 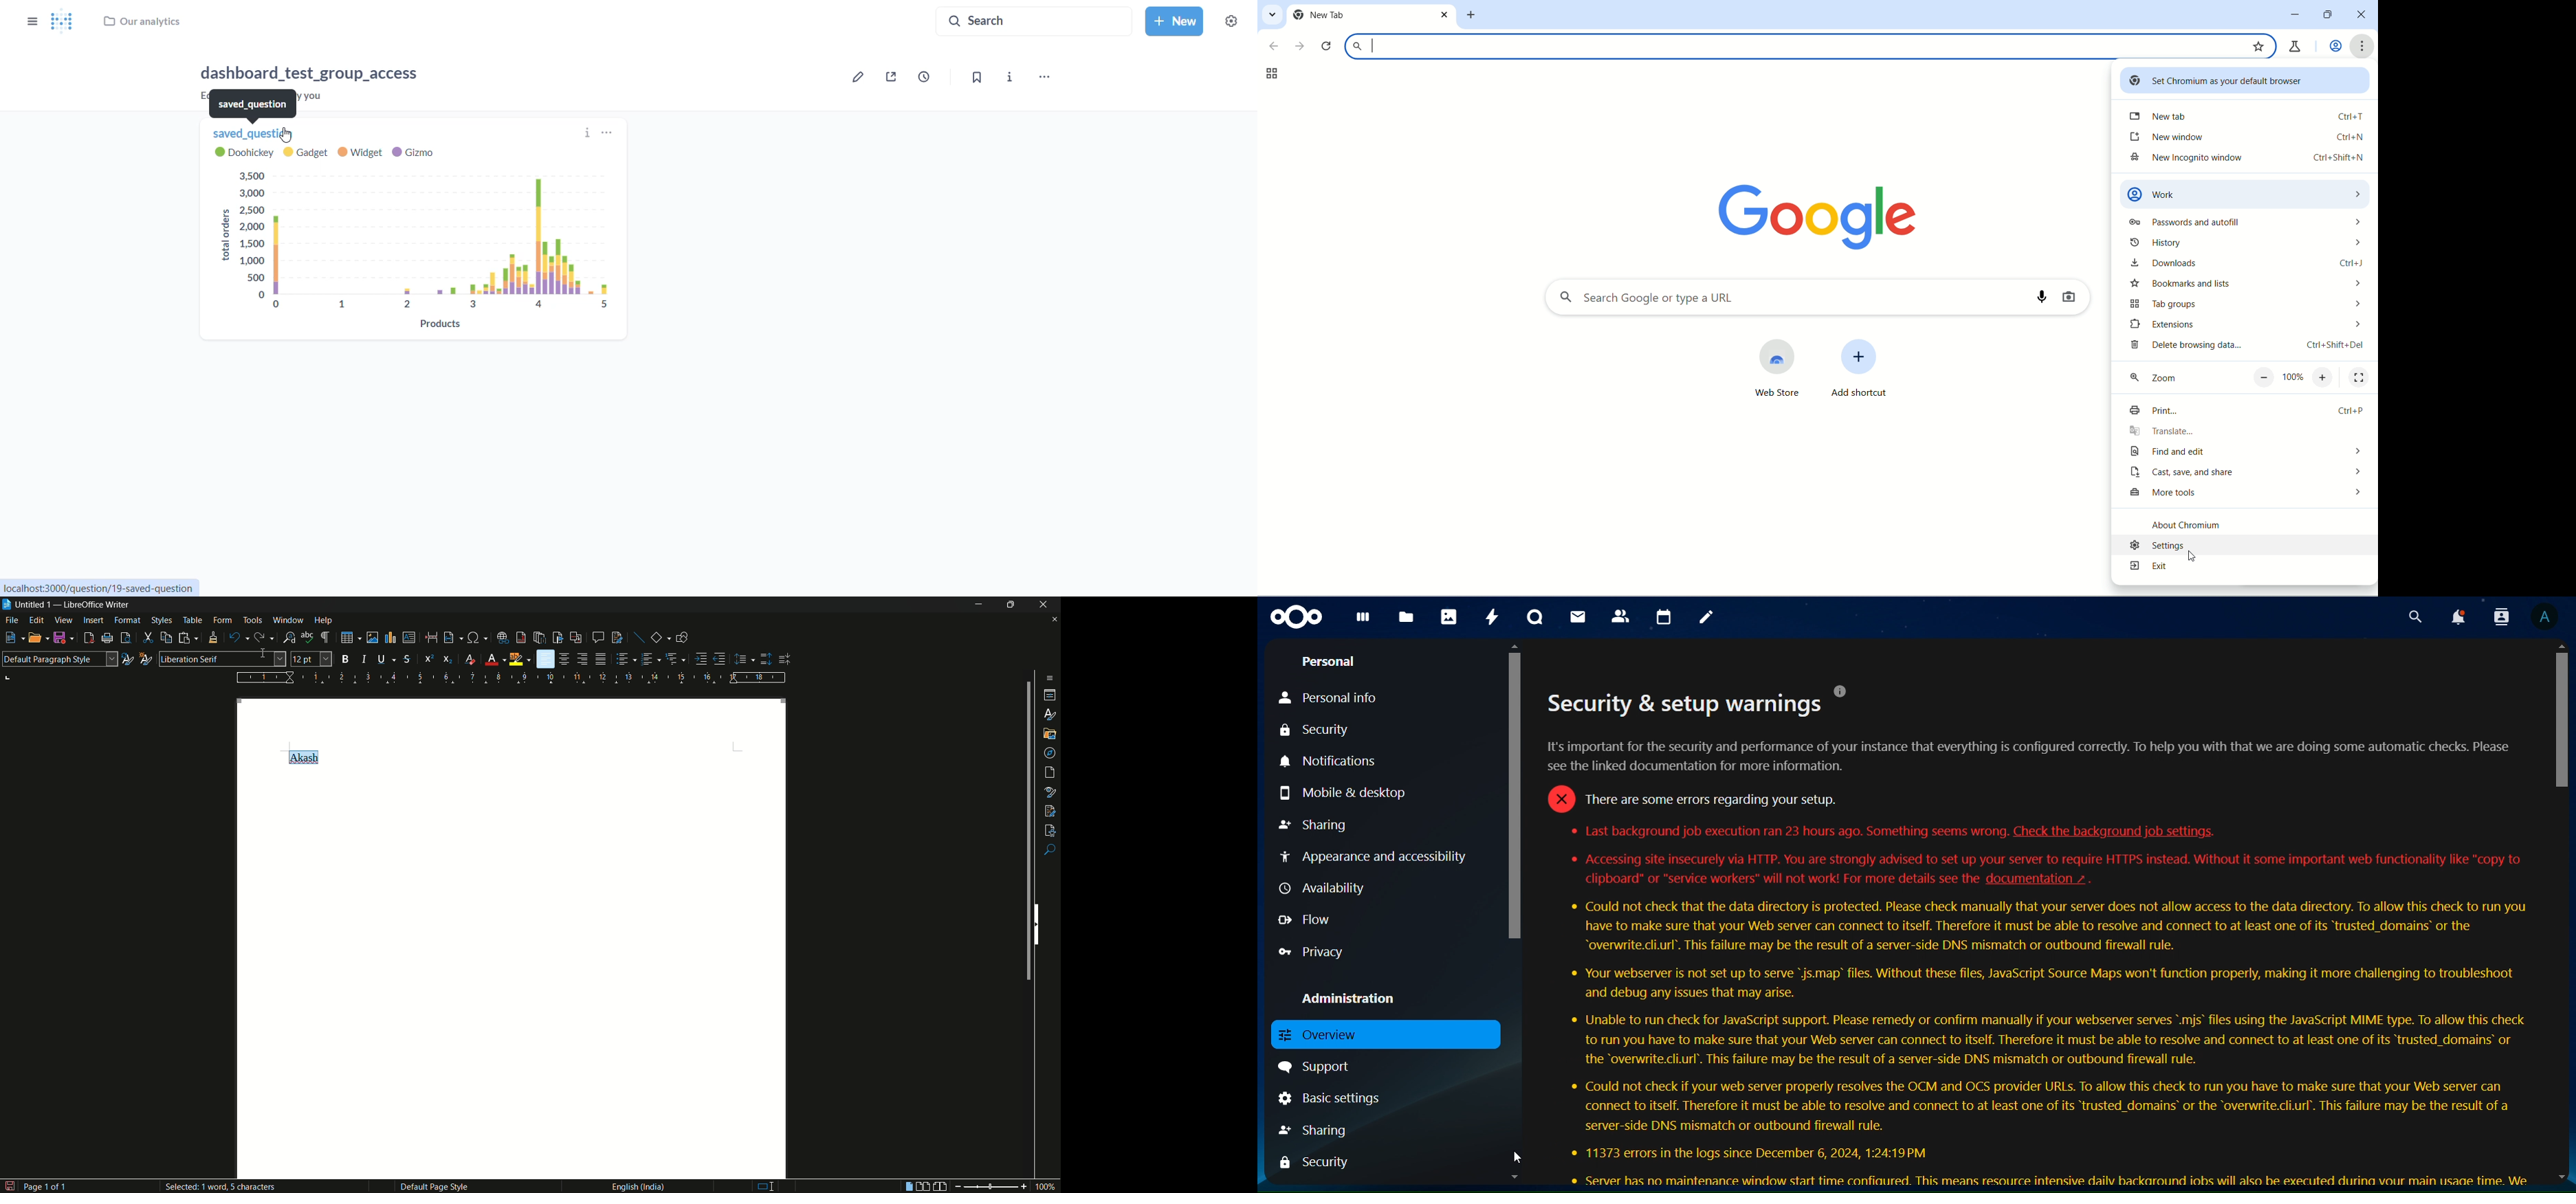 What do you see at coordinates (290, 638) in the screenshot?
I see `find and replace` at bounding box center [290, 638].